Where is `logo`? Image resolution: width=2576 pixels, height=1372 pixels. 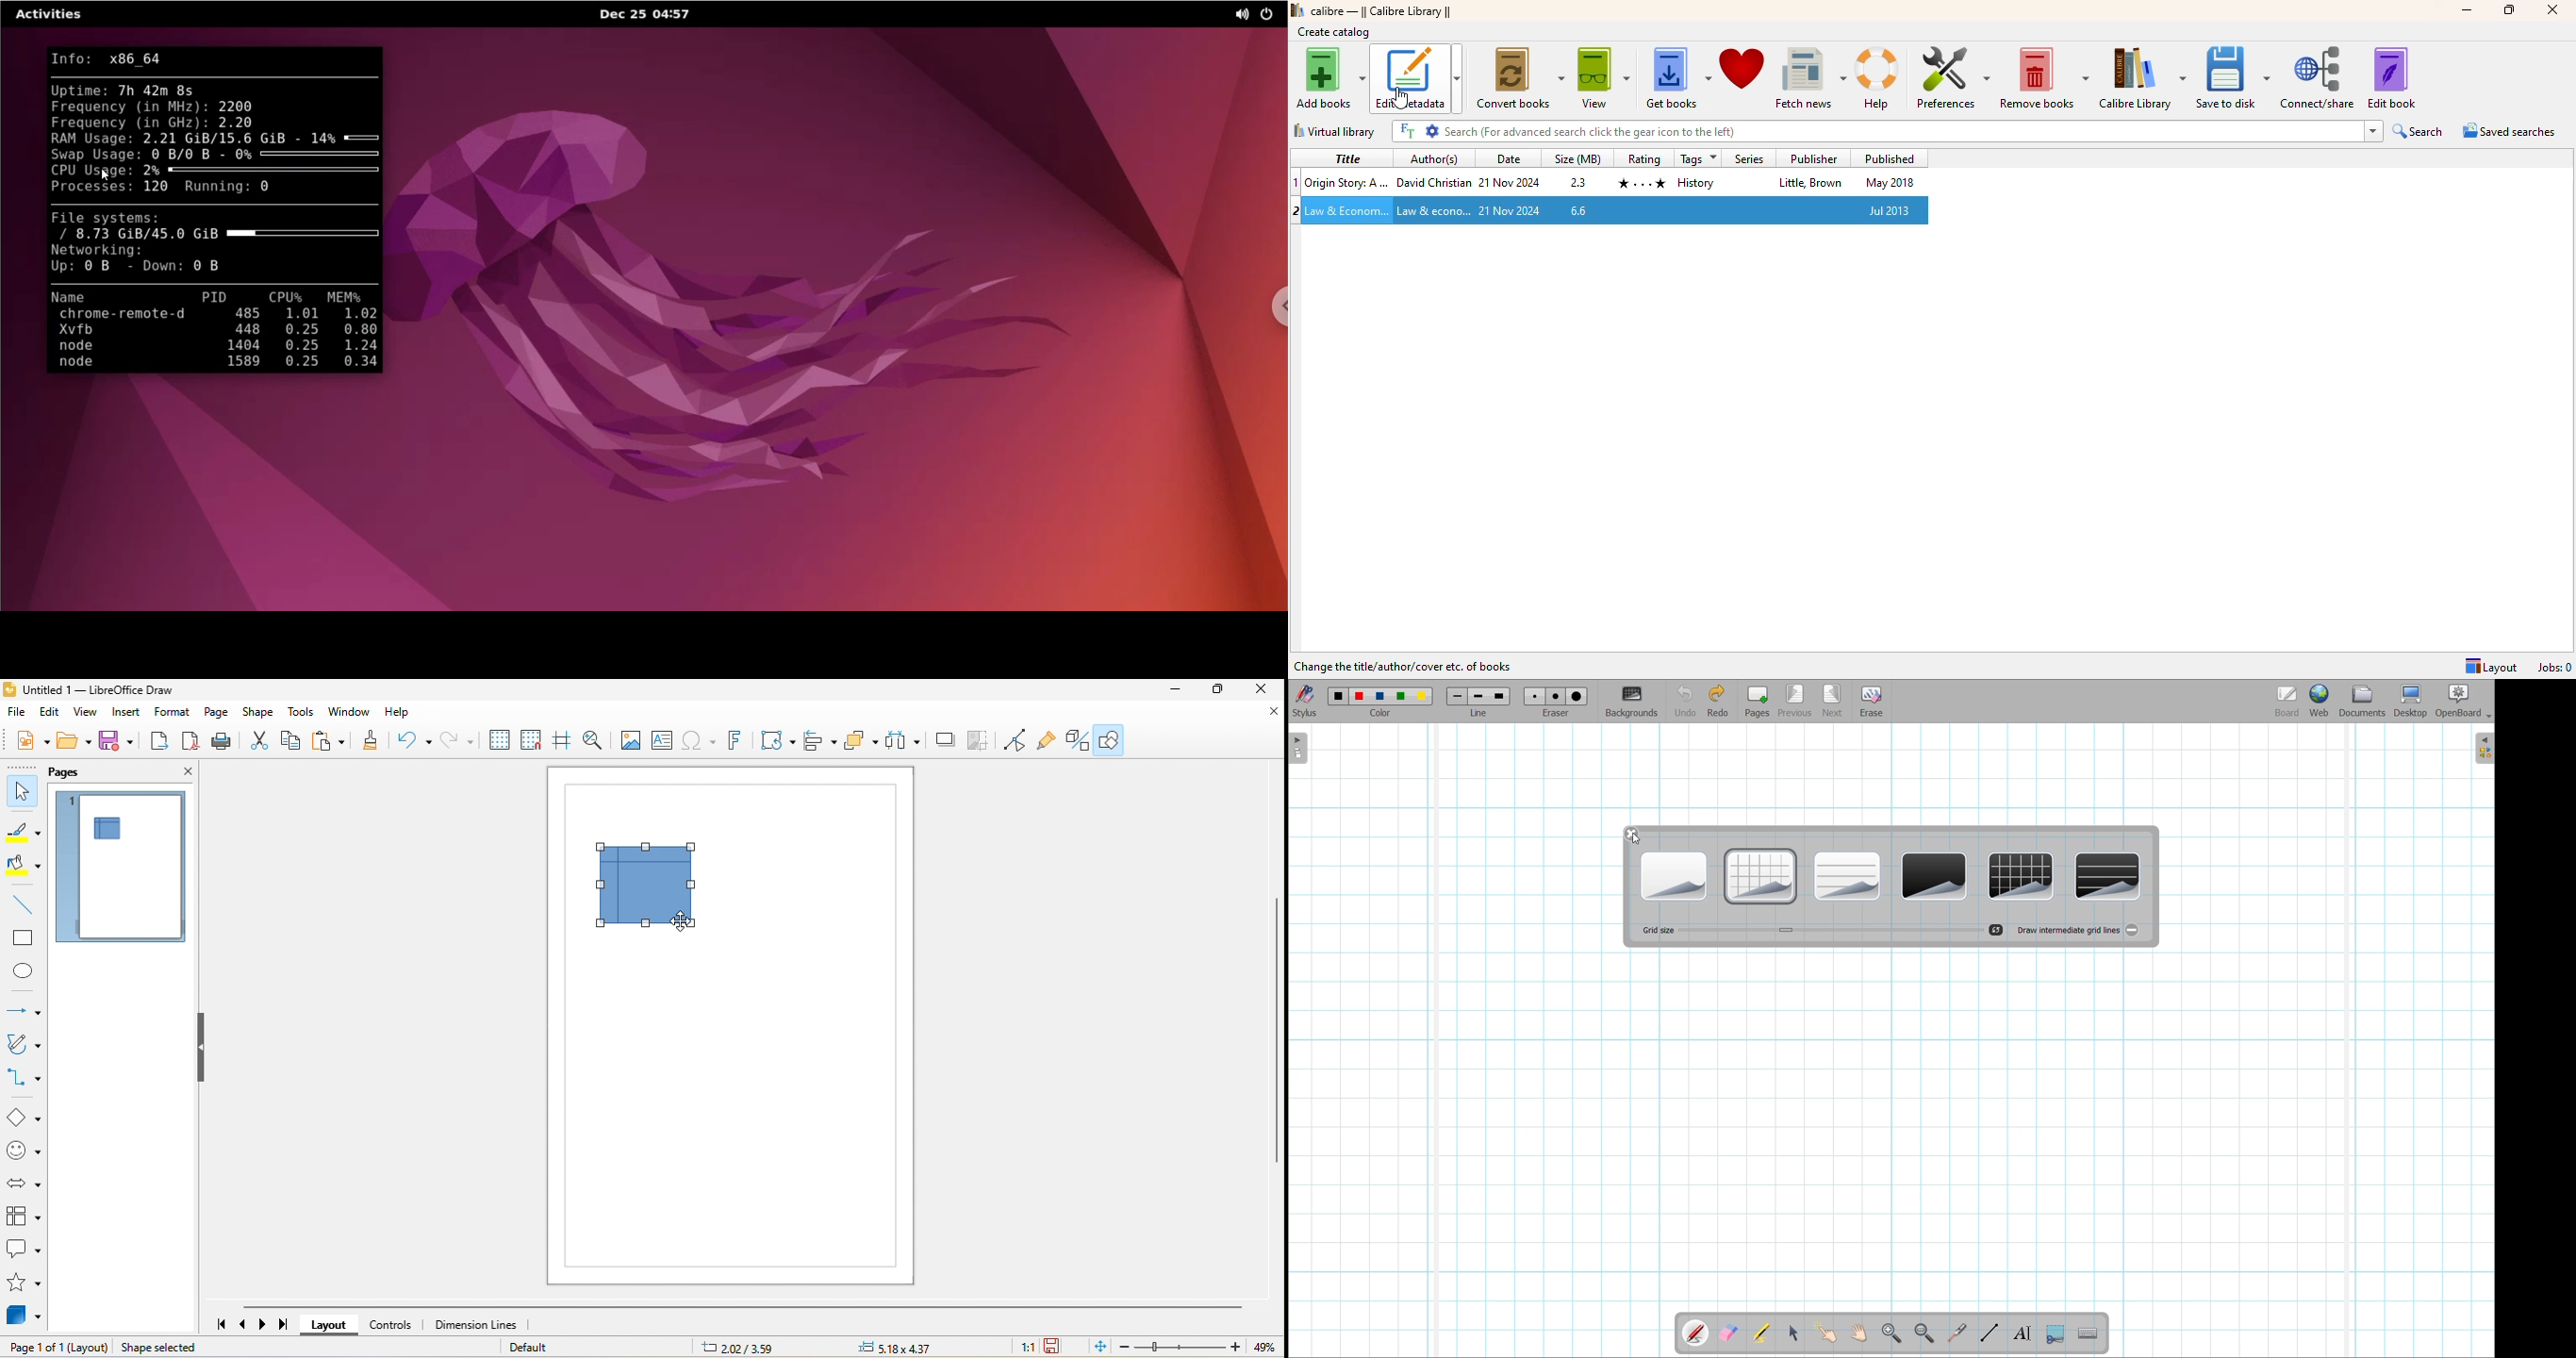 logo is located at coordinates (1296, 9).